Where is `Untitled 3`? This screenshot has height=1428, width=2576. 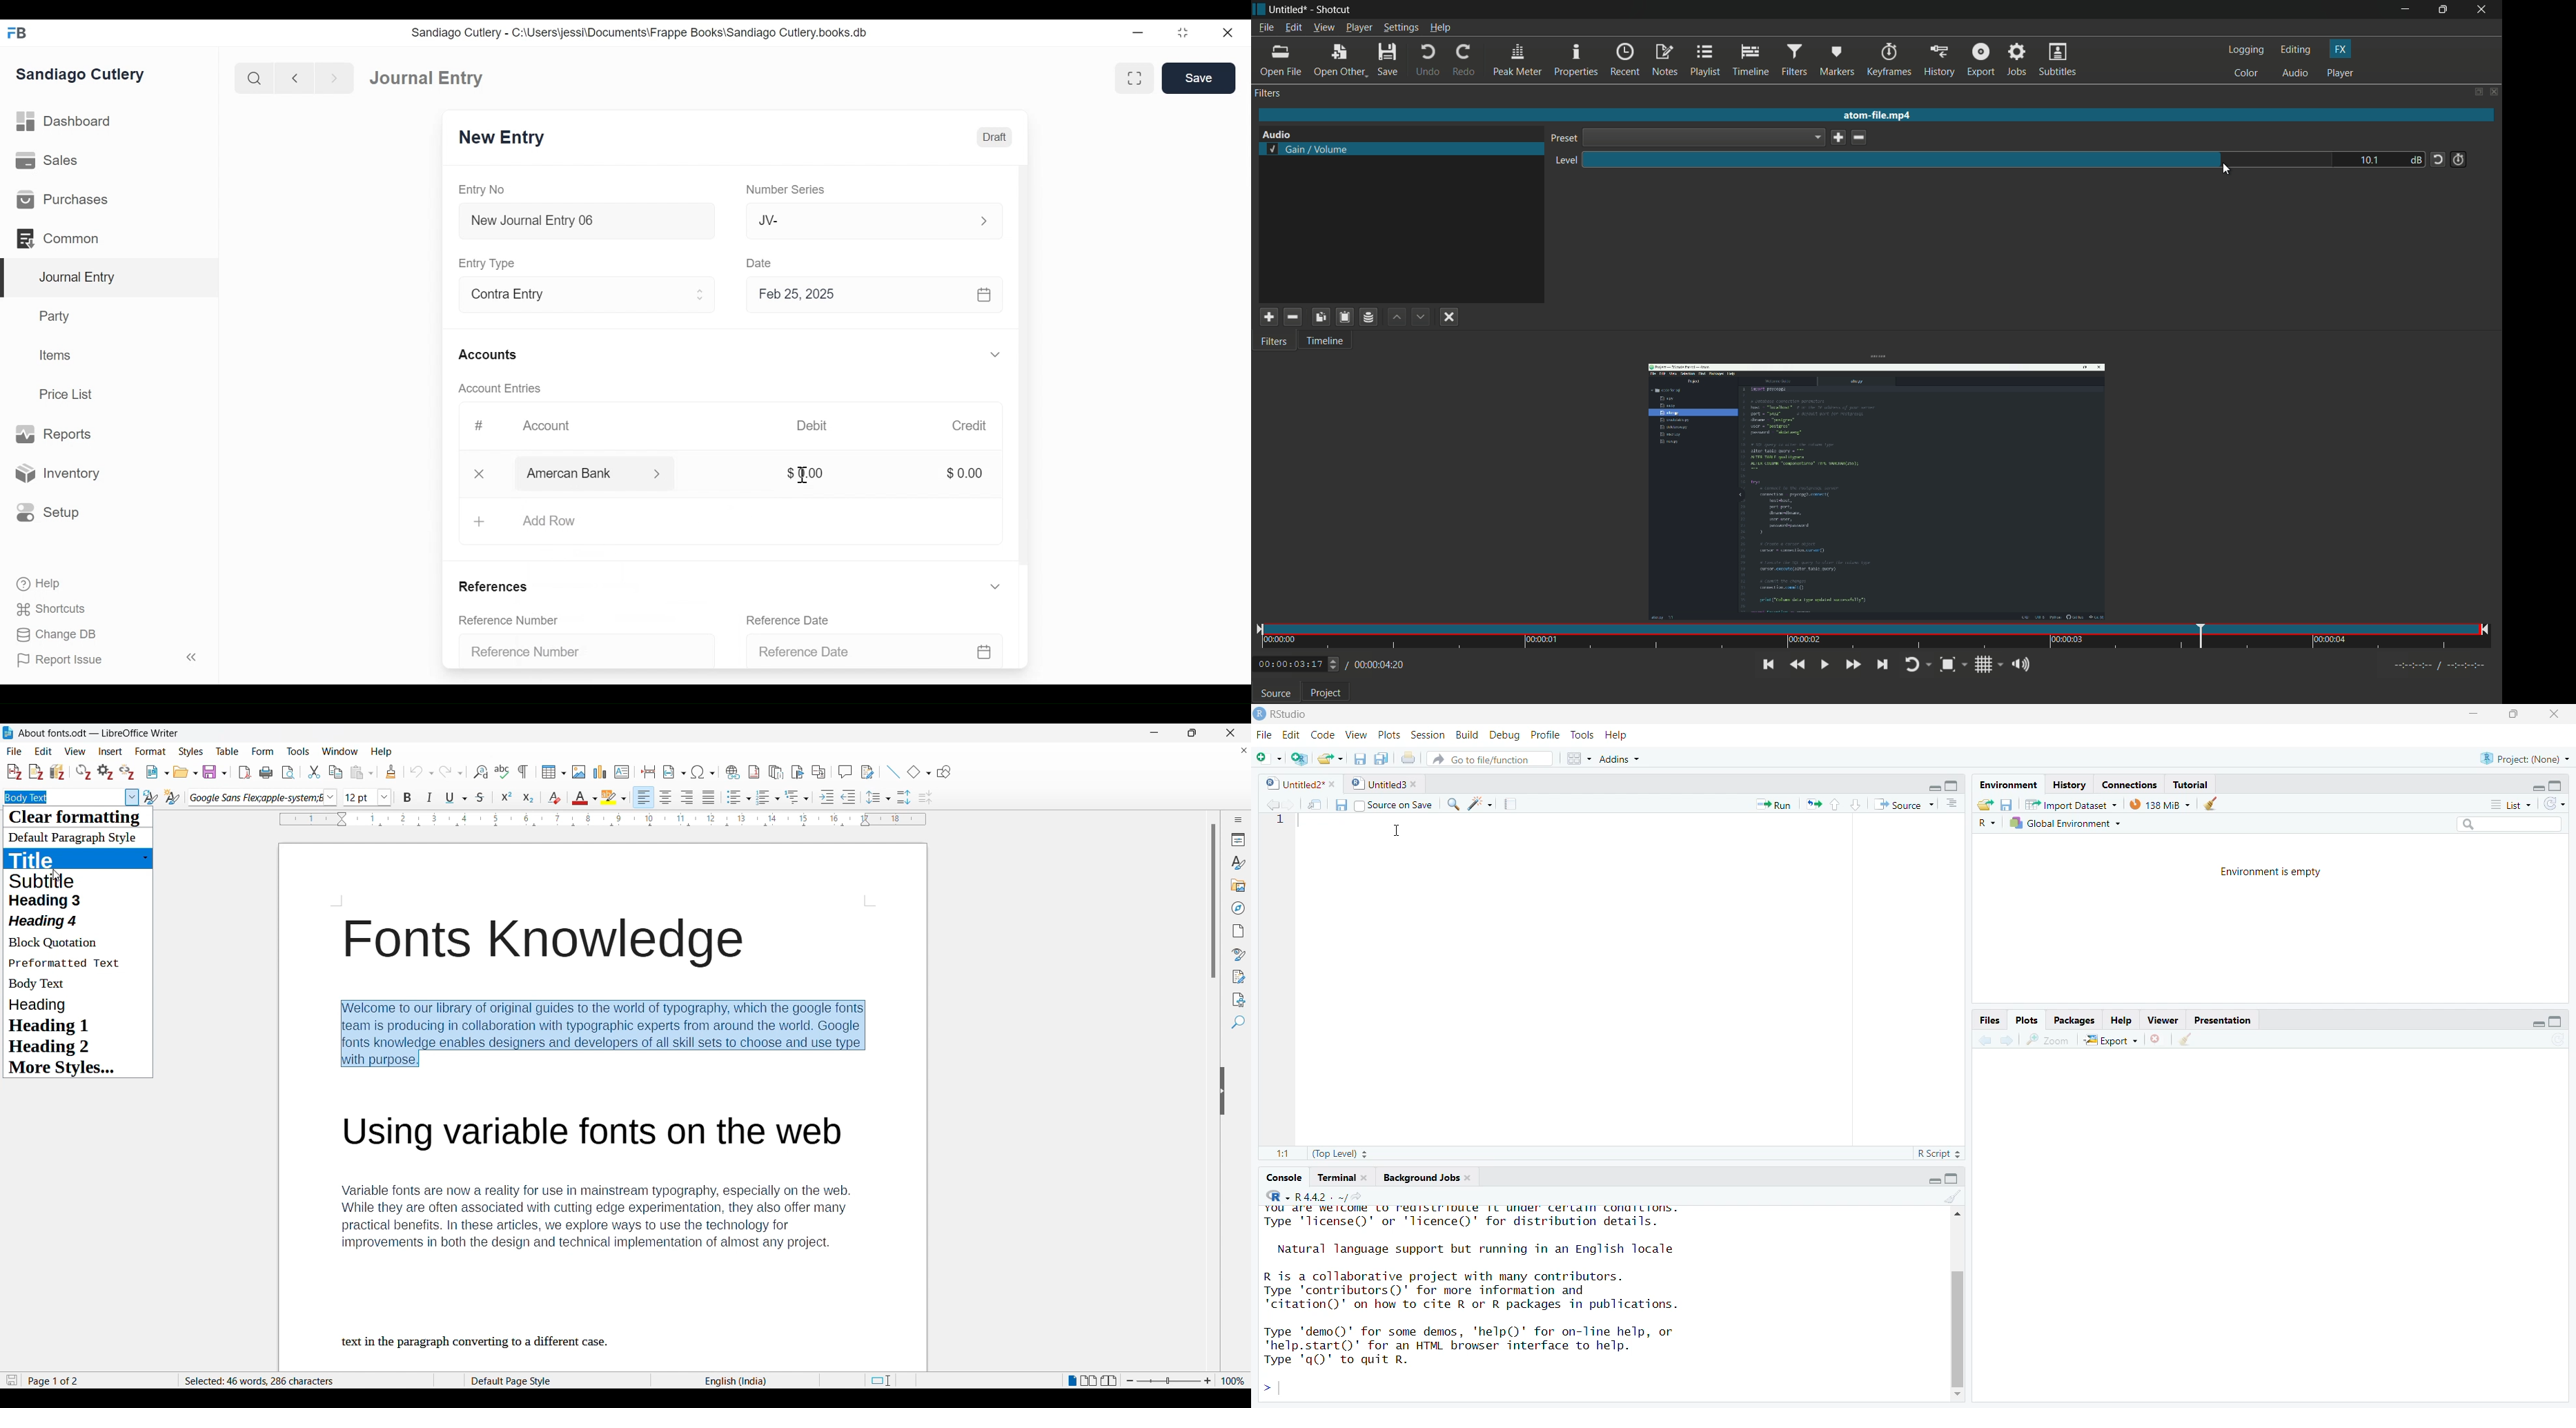 Untitled 3 is located at coordinates (1384, 783).